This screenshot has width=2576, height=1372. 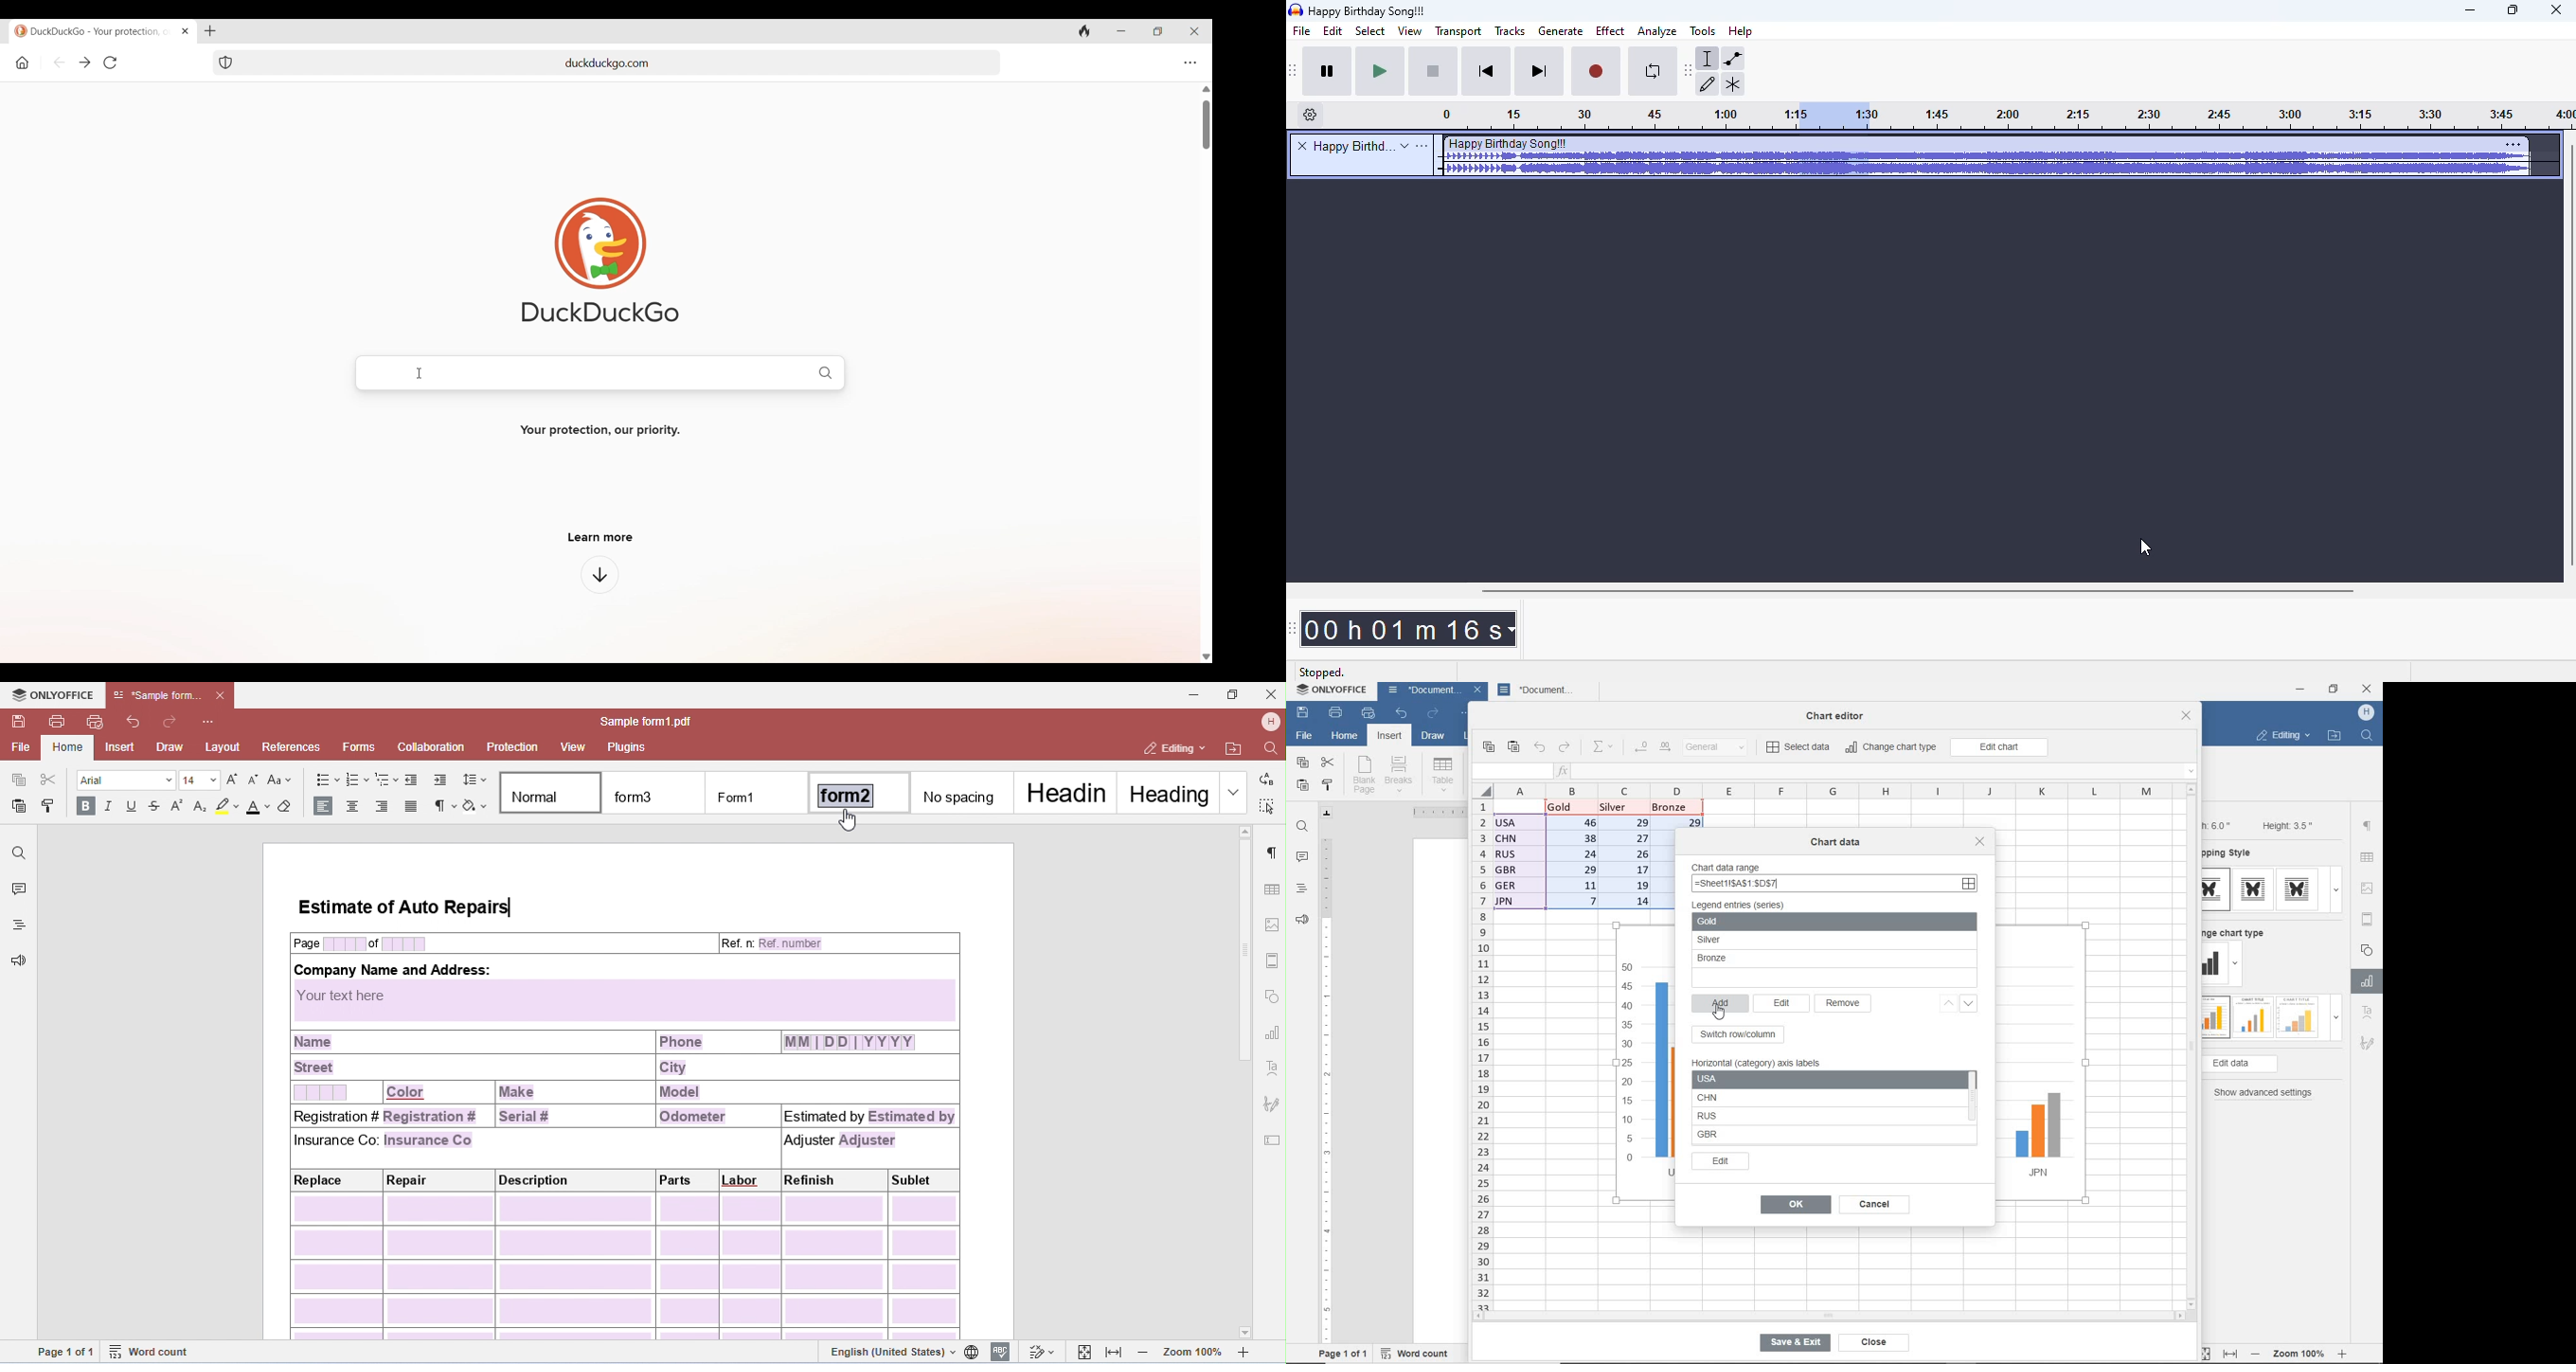 What do you see at coordinates (1302, 145) in the screenshot?
I see `delete track` at bounding box center [1302, 145].